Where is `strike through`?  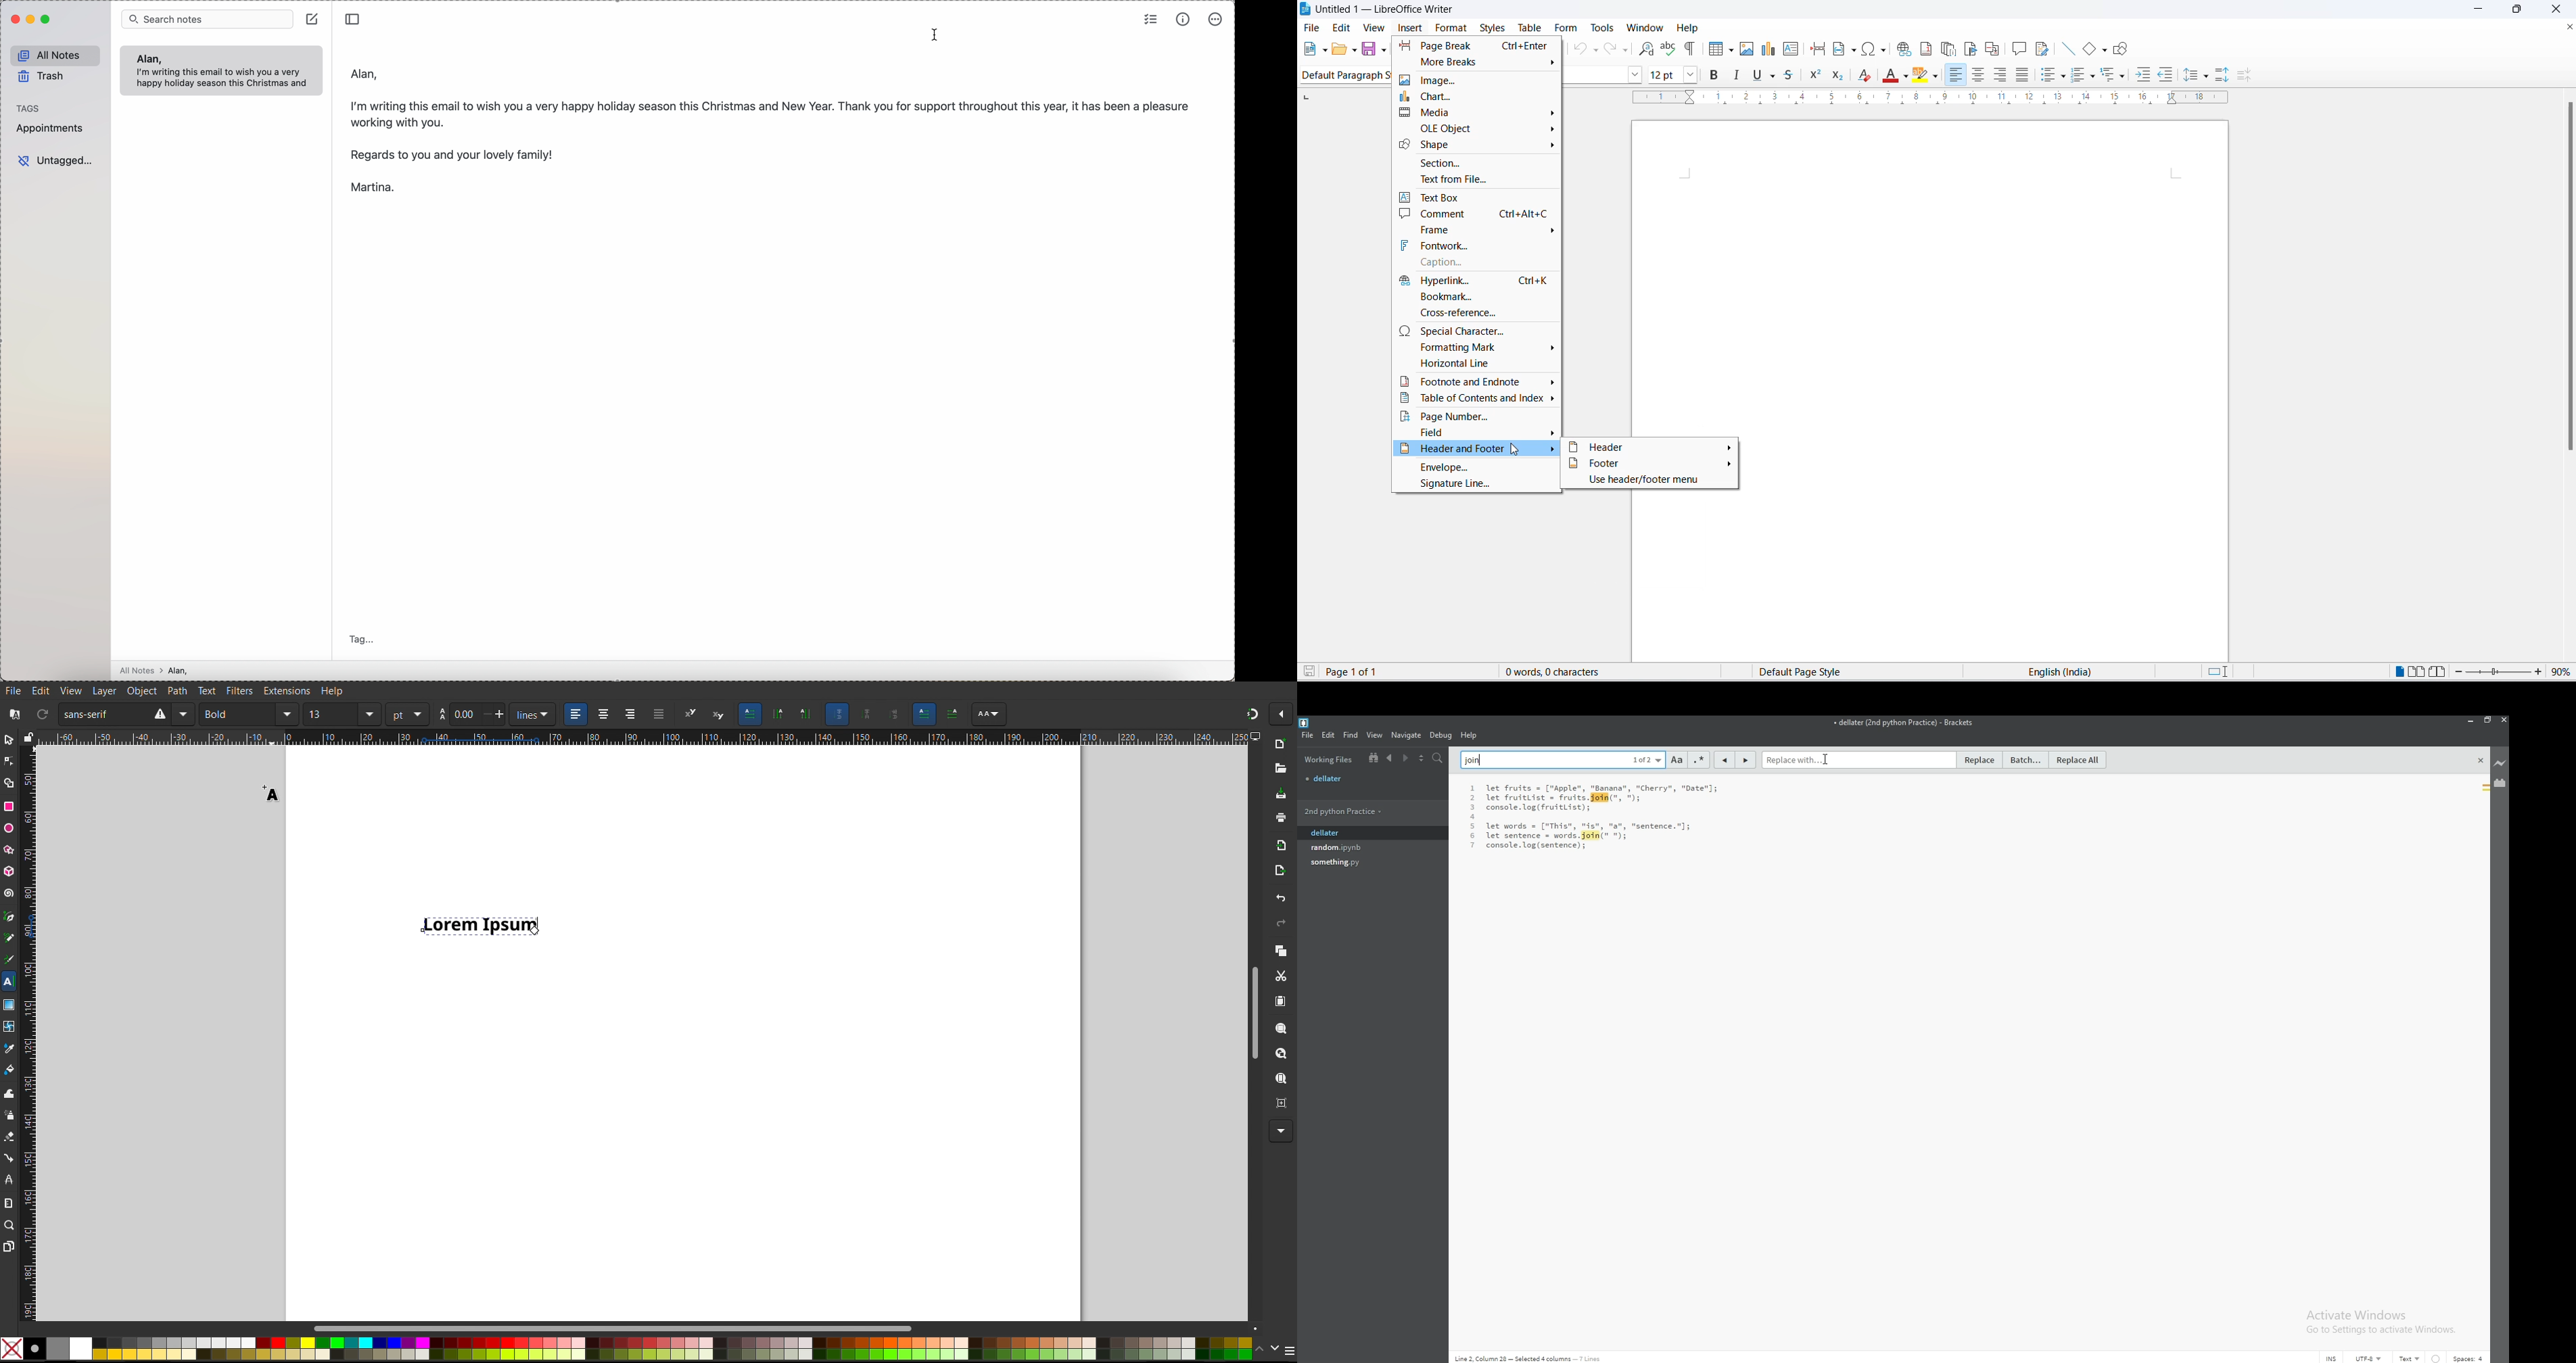
strike through is located at coordinates (1793, 74).